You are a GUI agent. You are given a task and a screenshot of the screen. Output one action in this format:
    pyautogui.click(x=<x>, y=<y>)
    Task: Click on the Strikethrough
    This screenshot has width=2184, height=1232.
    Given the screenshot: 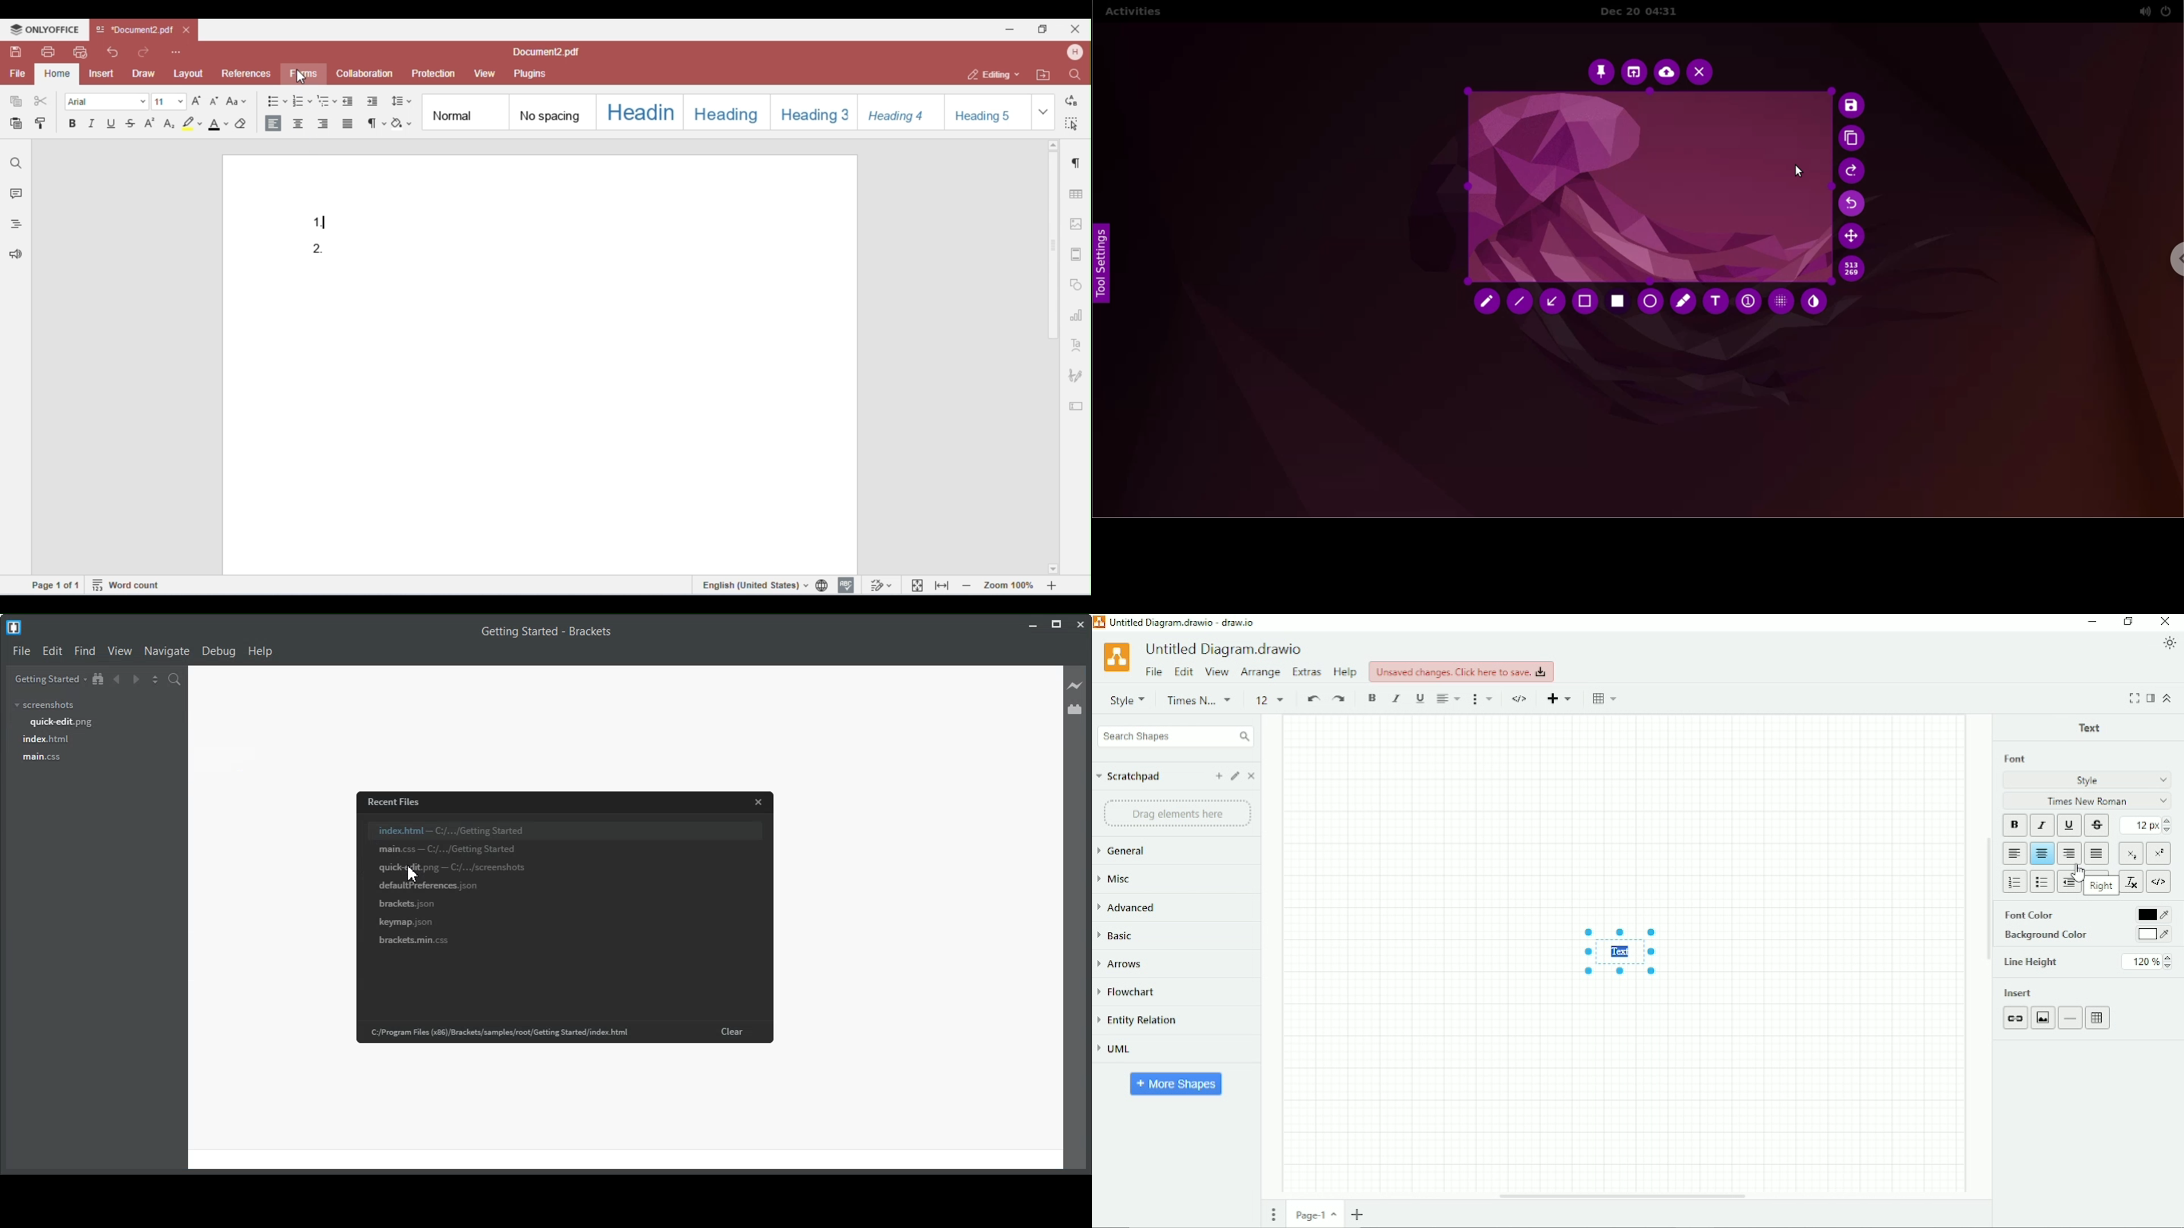 What is the action you would take?
    pyautogui.click(x=2097, y=826)
    